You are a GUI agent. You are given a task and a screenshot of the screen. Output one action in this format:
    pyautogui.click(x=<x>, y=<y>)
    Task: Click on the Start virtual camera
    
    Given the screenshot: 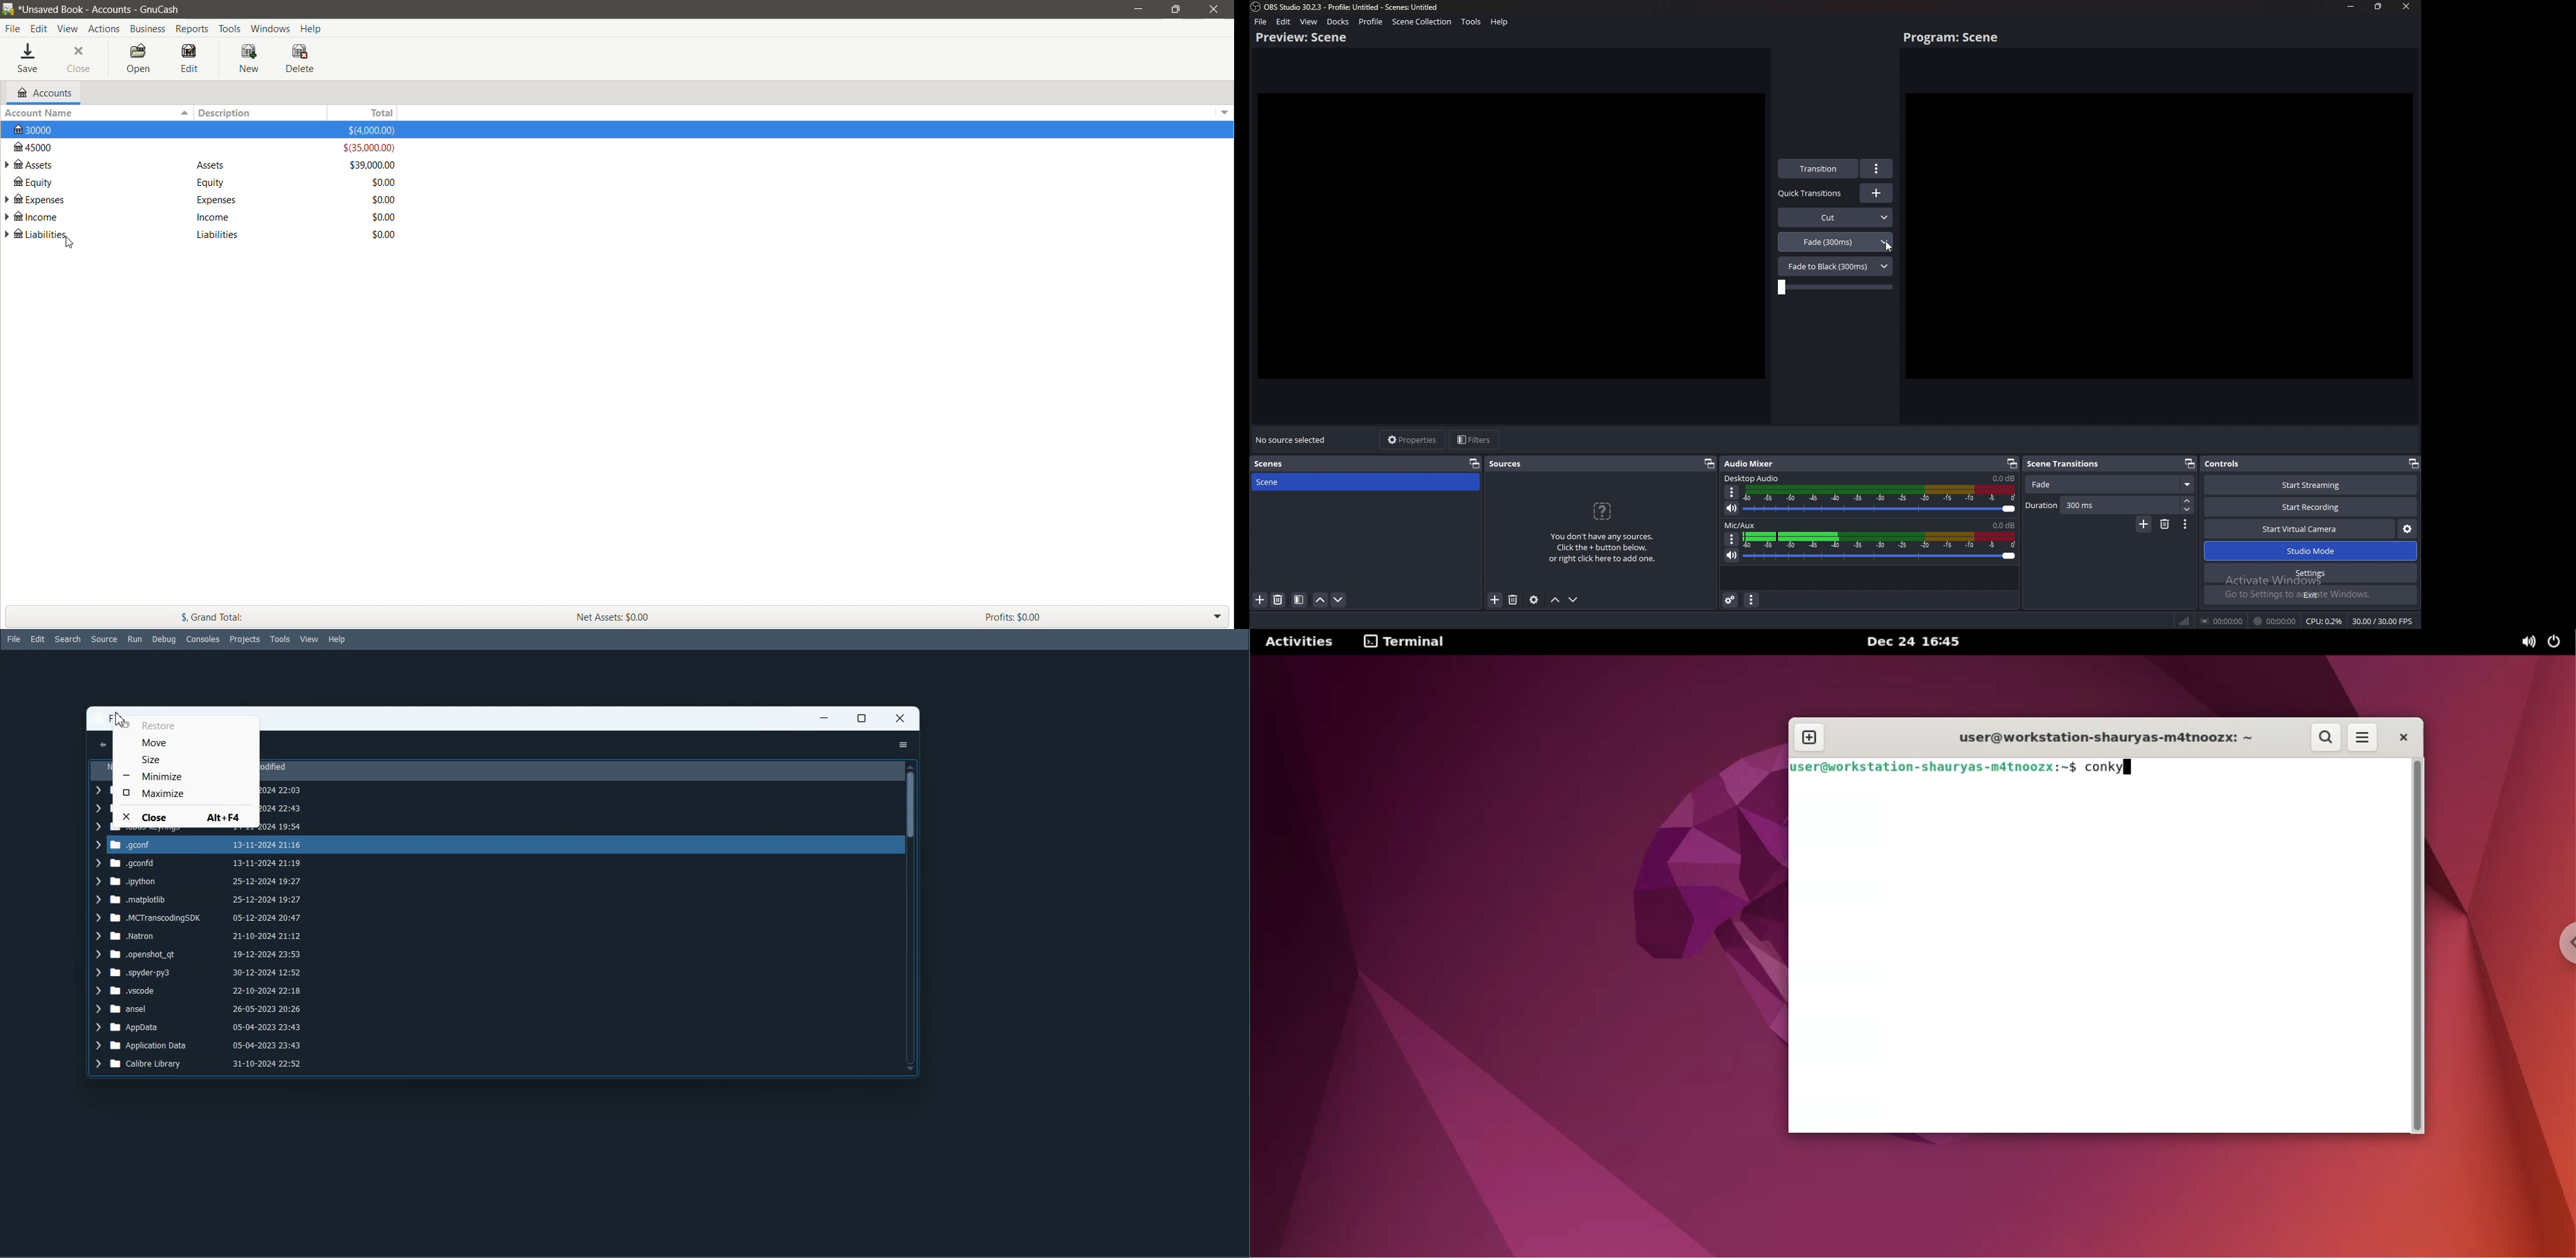 What is the action you would take?
    pyautogui.click(x=2300, y=529)
    